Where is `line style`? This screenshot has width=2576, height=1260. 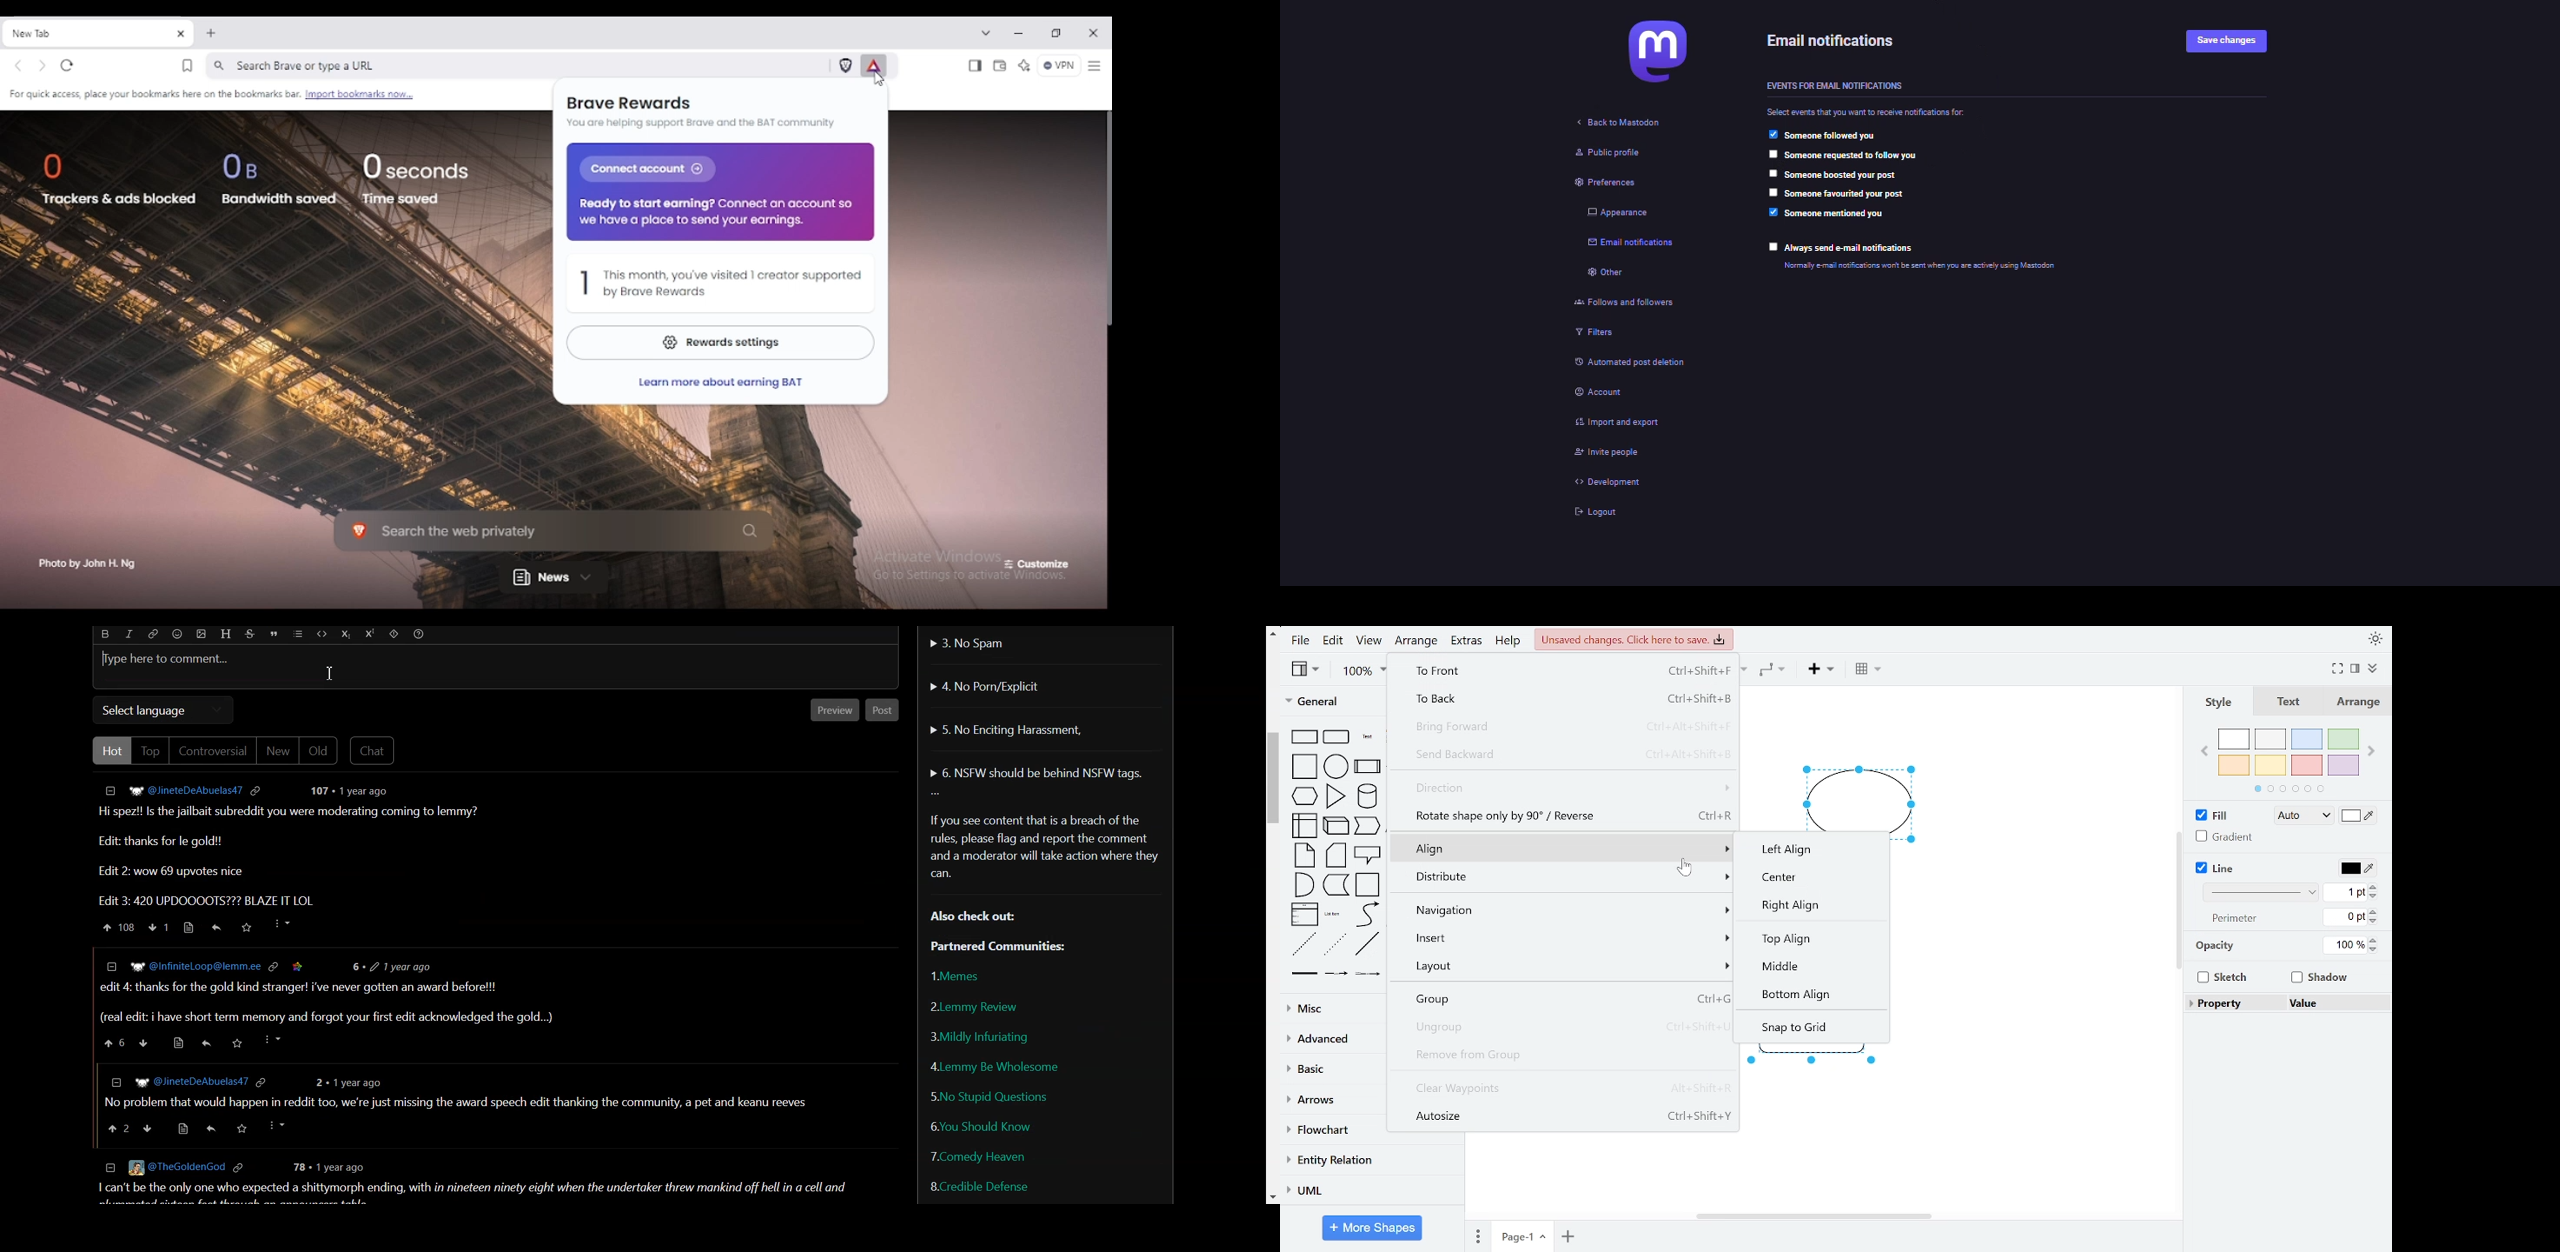 line style is located at coordinates (2259, 893).